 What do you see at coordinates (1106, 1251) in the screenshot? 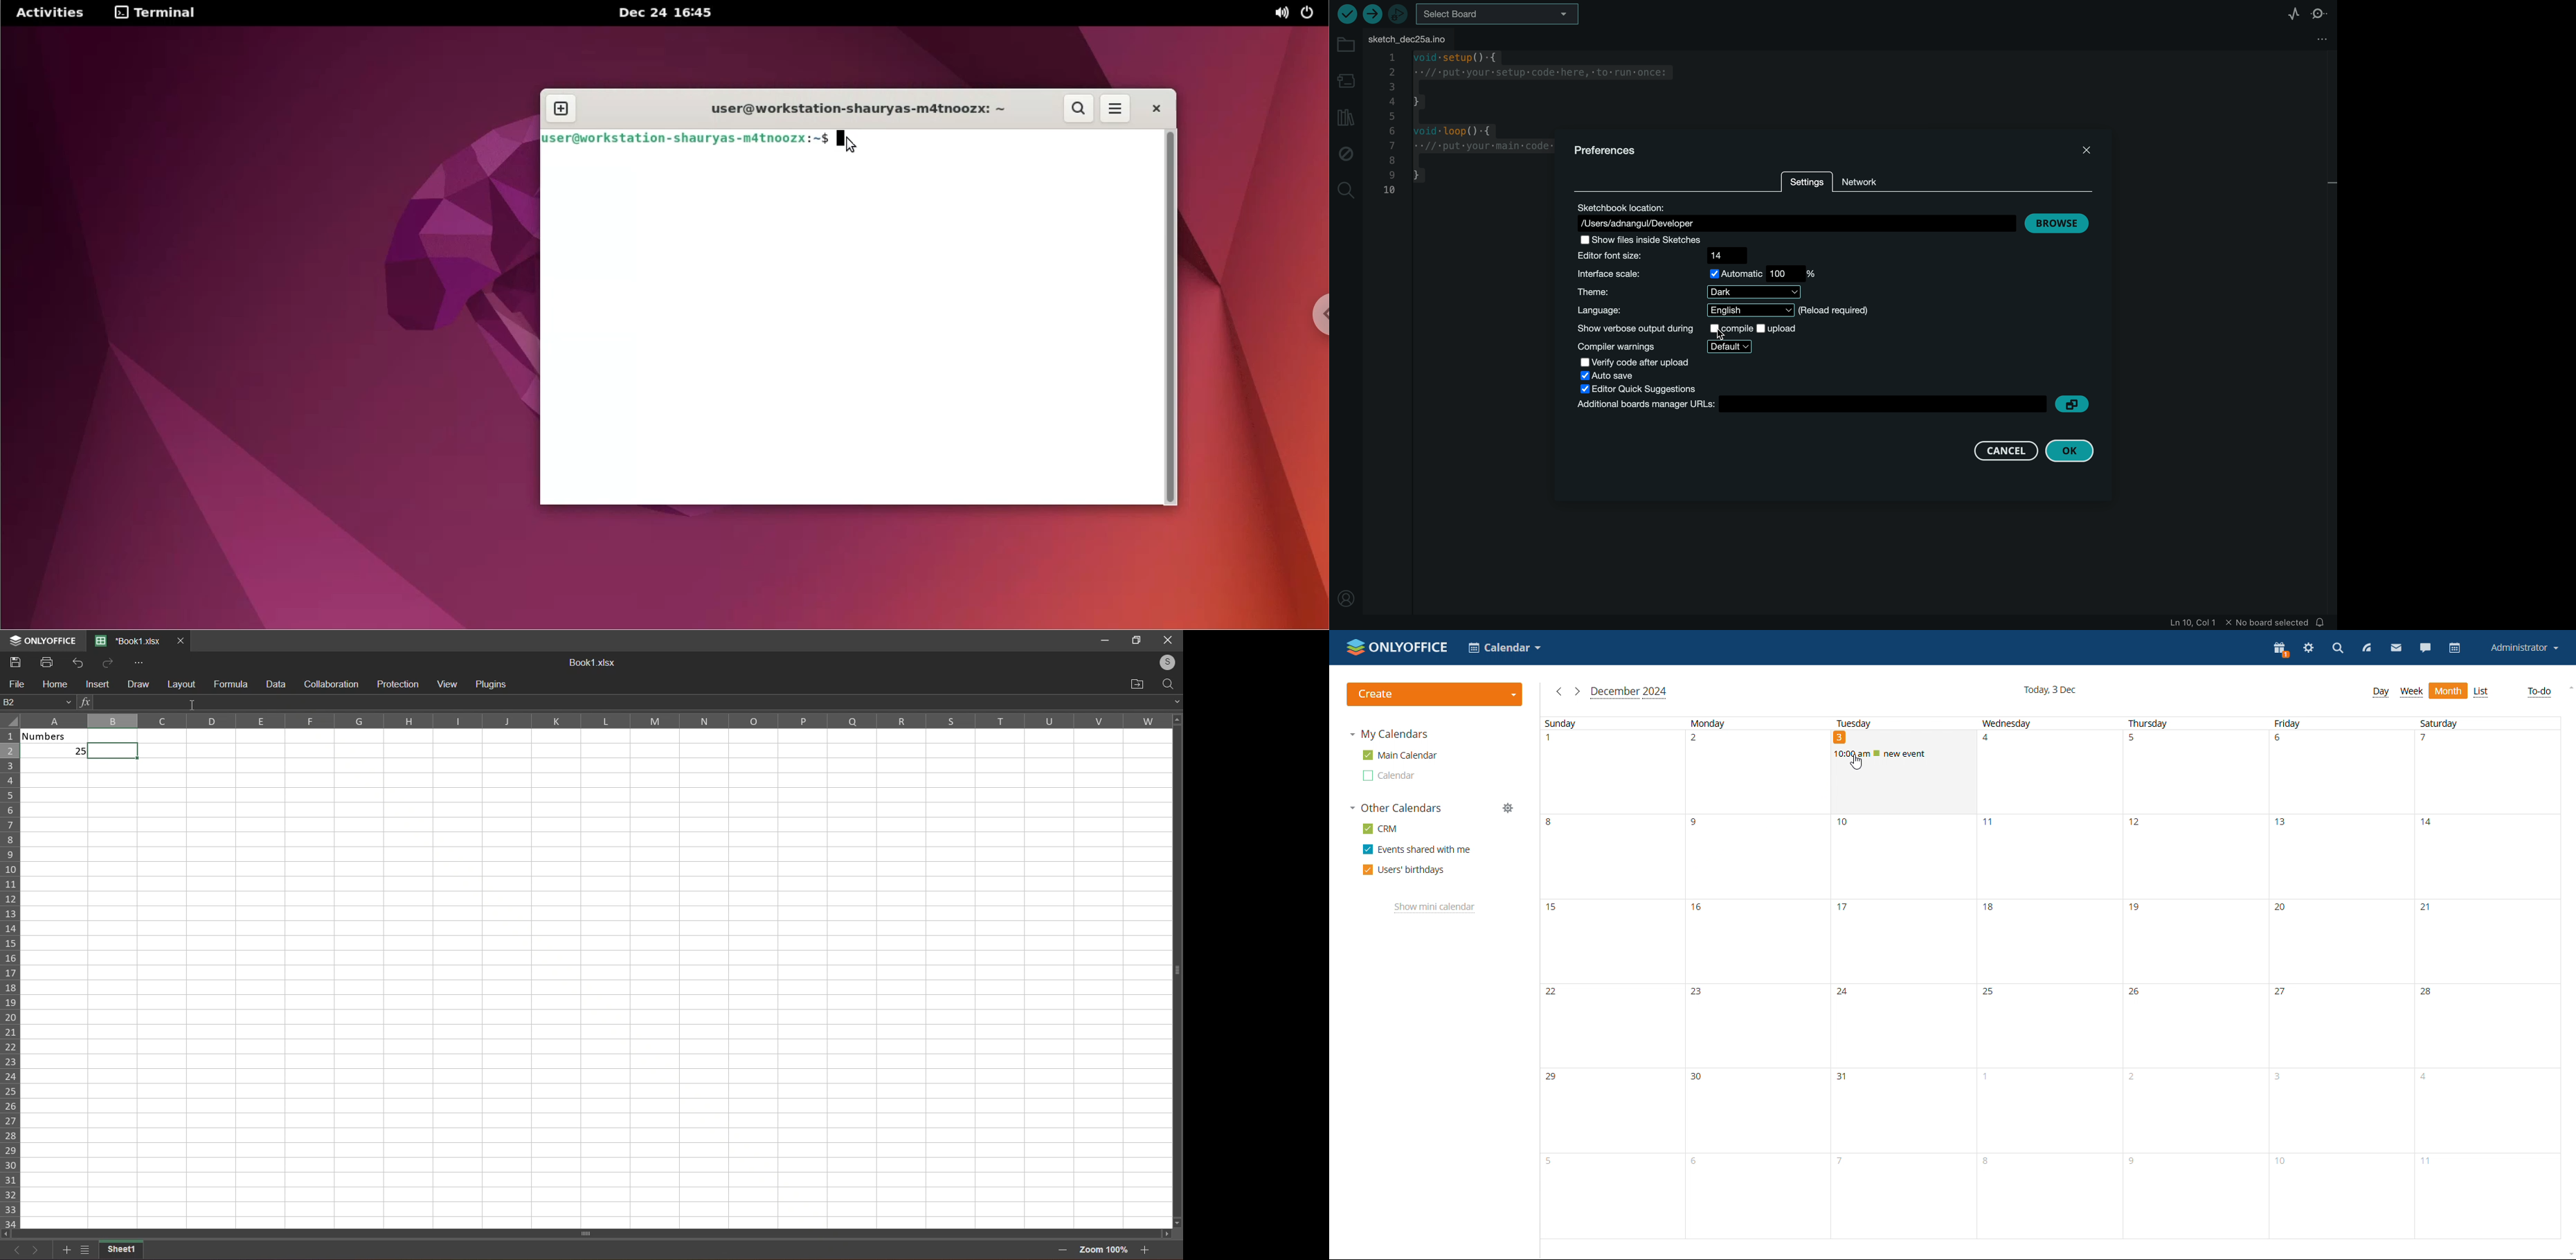
I see `zoom 100%` at bounding box center [1106, 1251].